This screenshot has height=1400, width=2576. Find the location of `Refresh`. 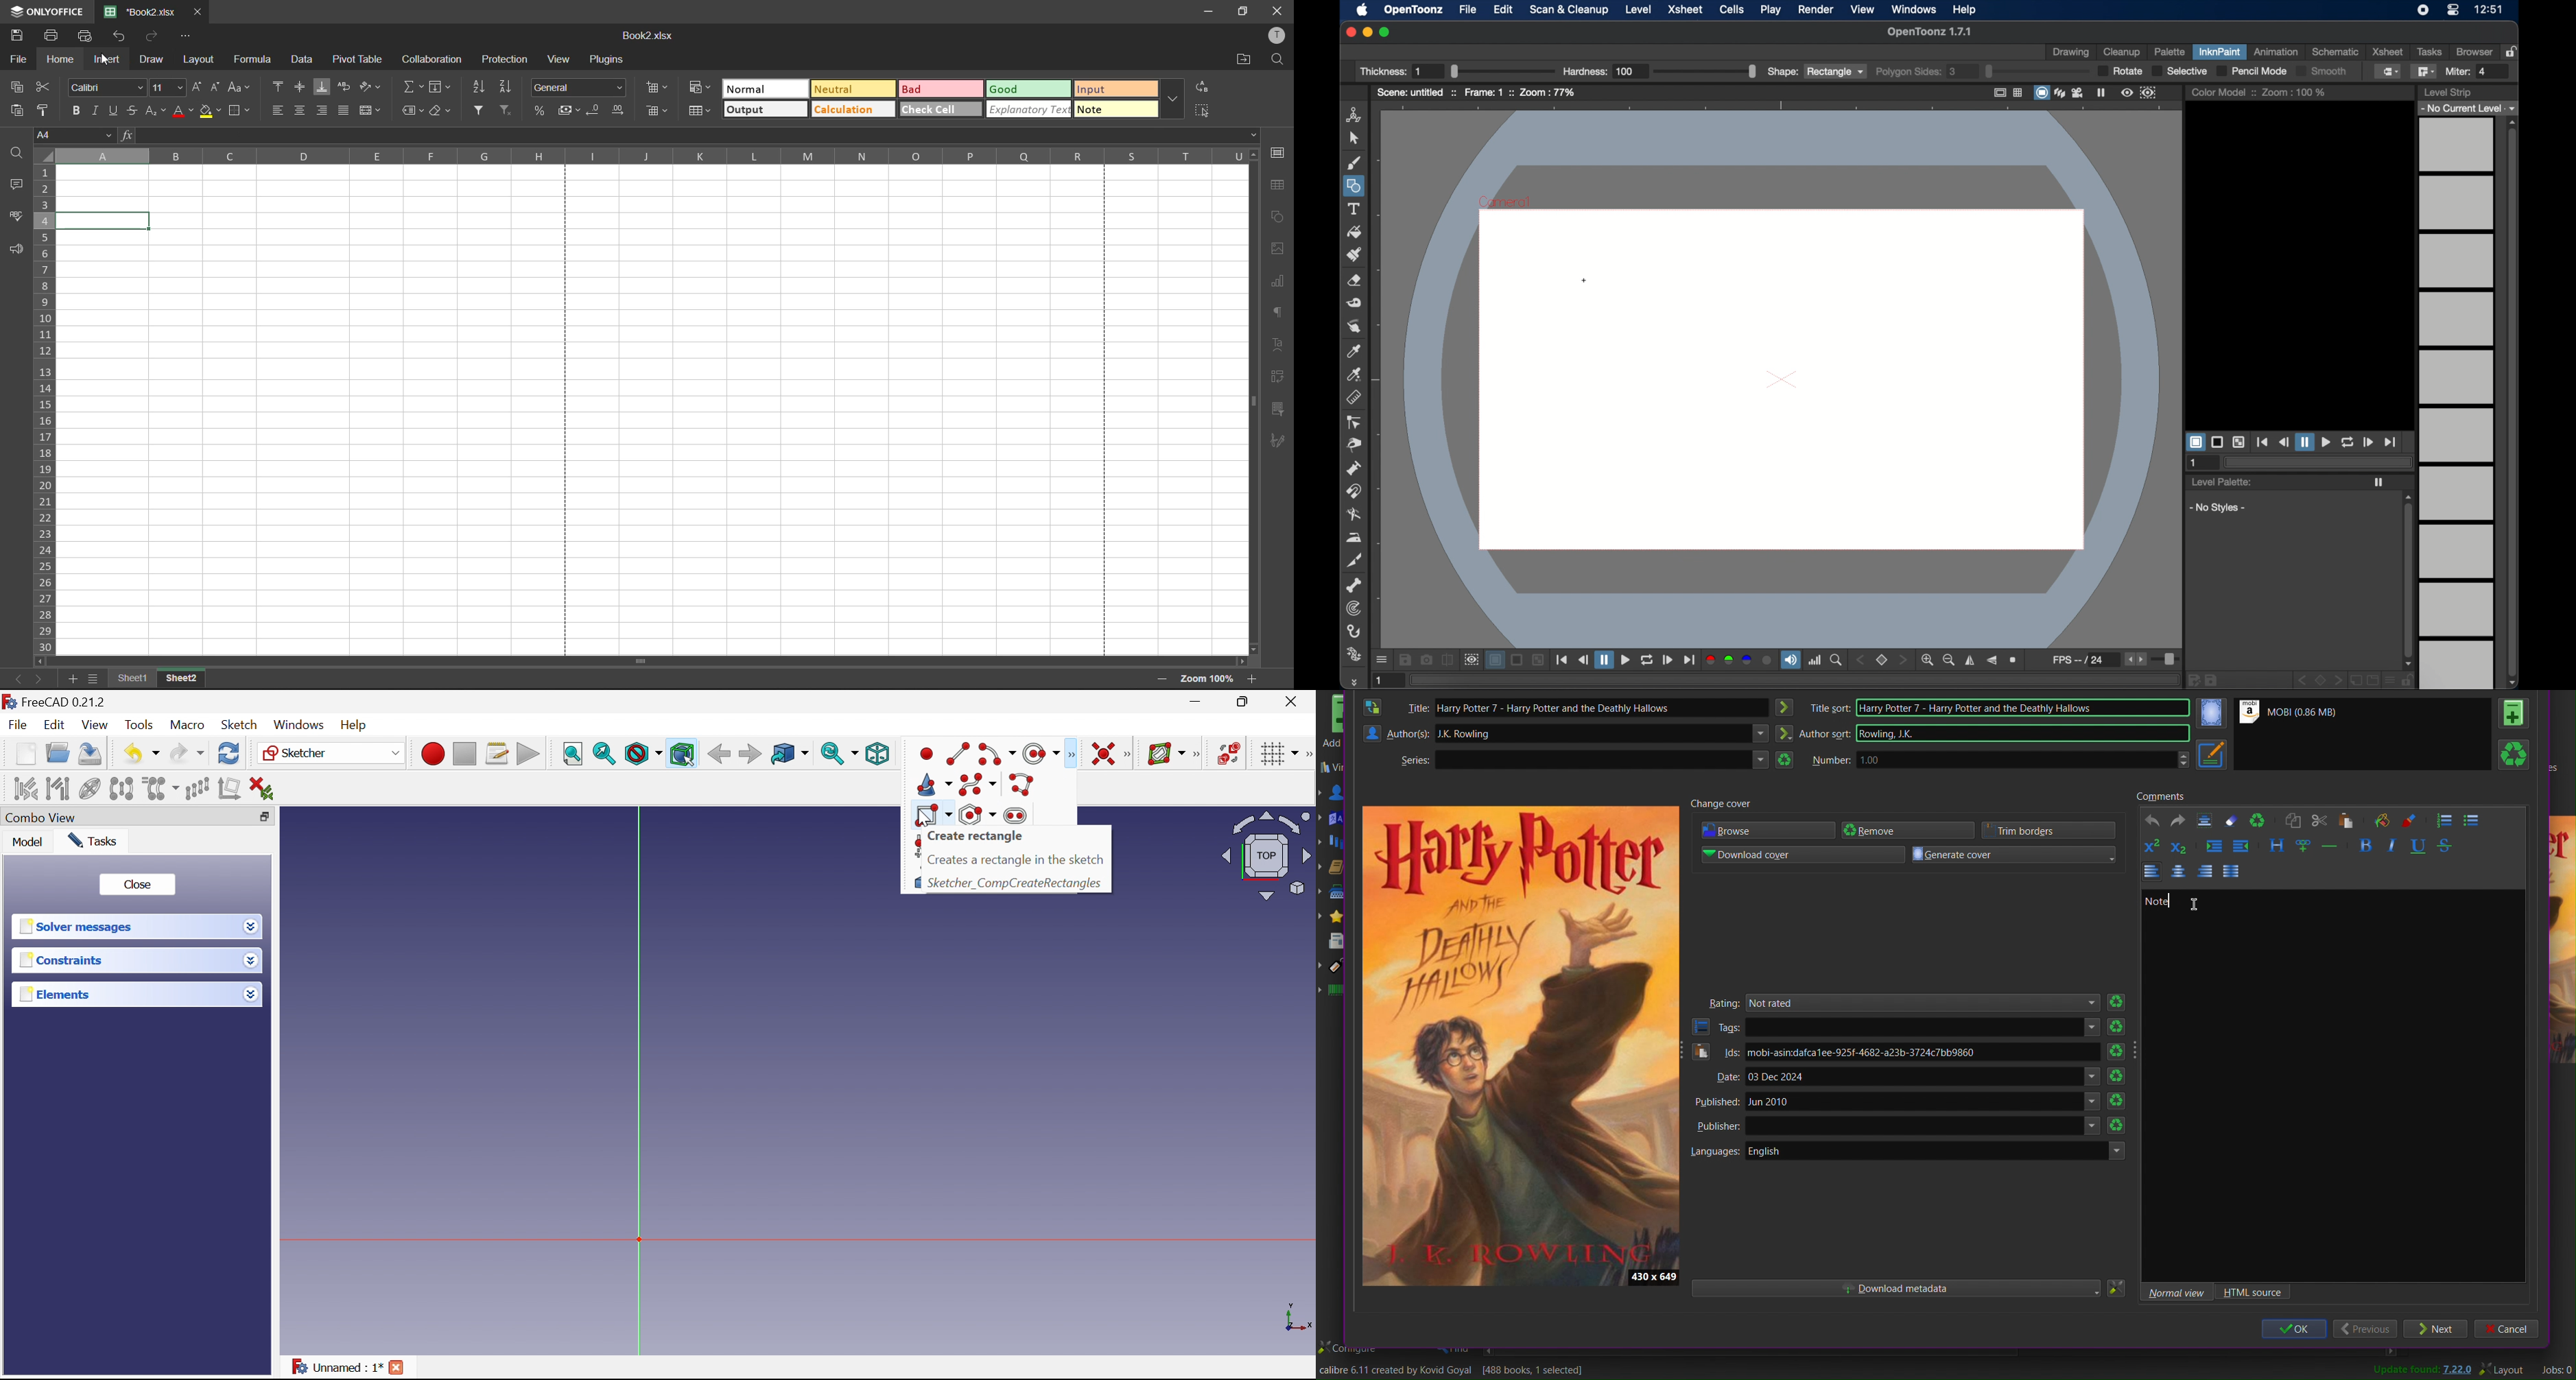

Refresh is located at coordinates (2120, 1026).